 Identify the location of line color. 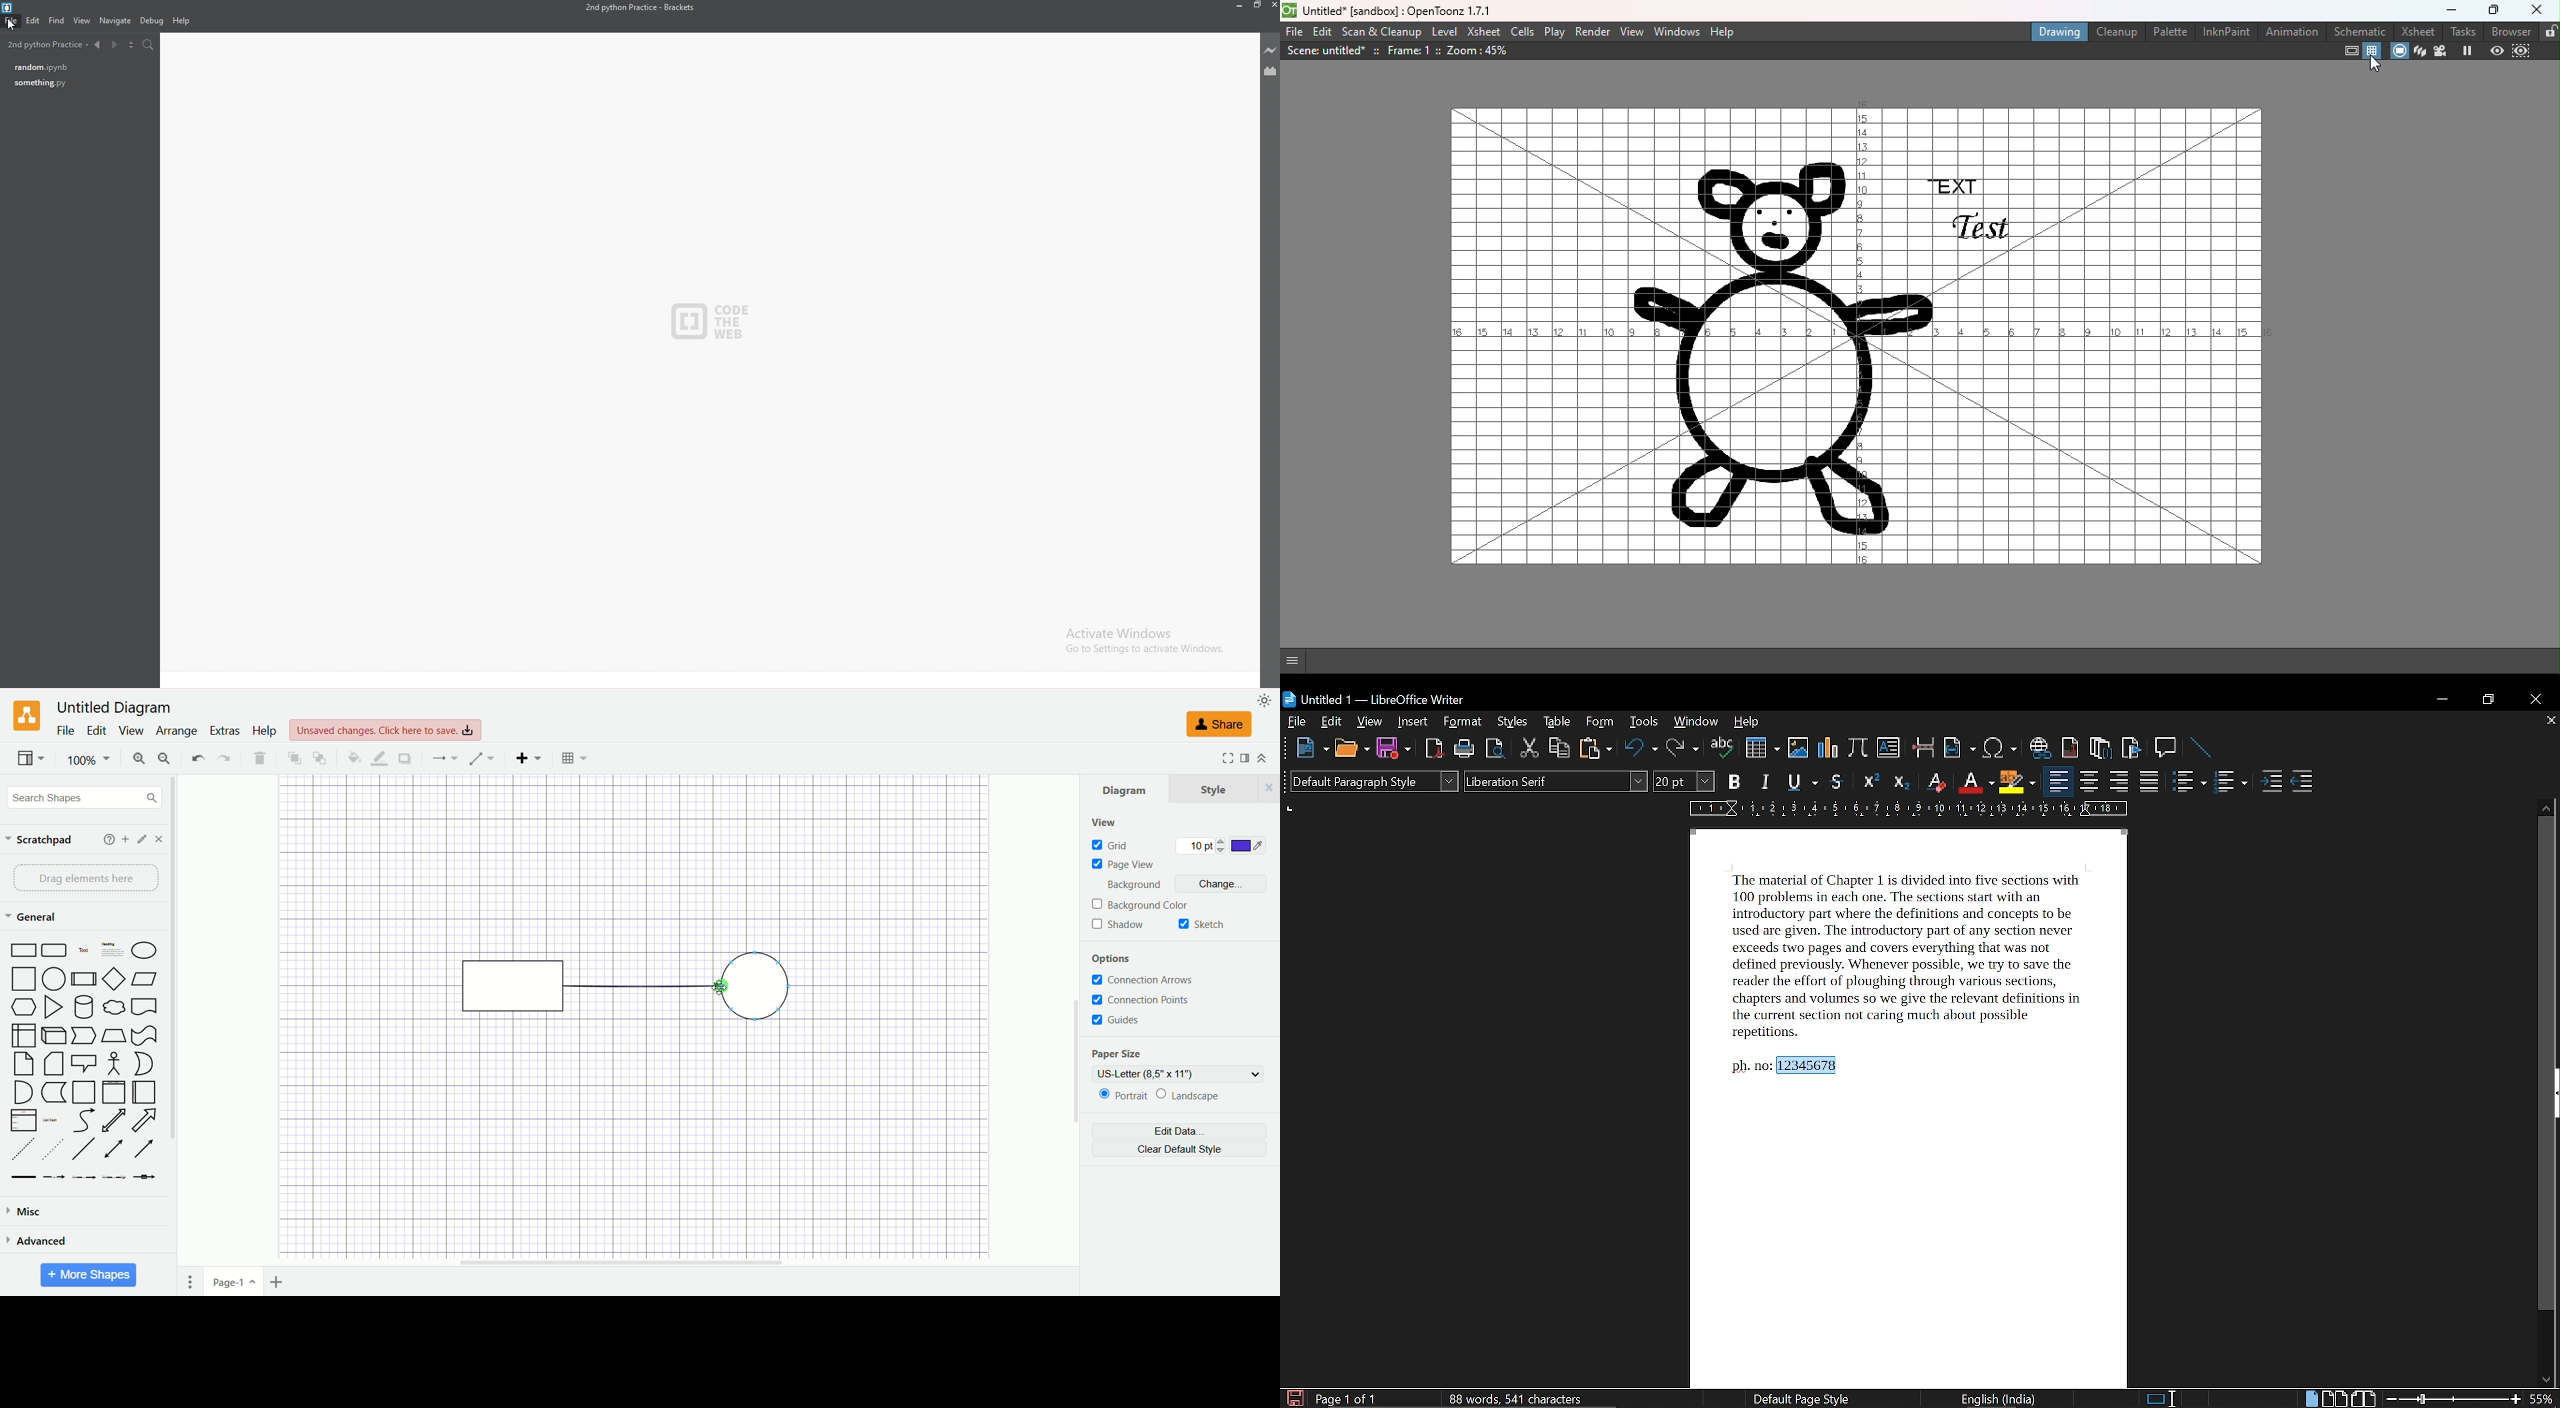
(381, 759).